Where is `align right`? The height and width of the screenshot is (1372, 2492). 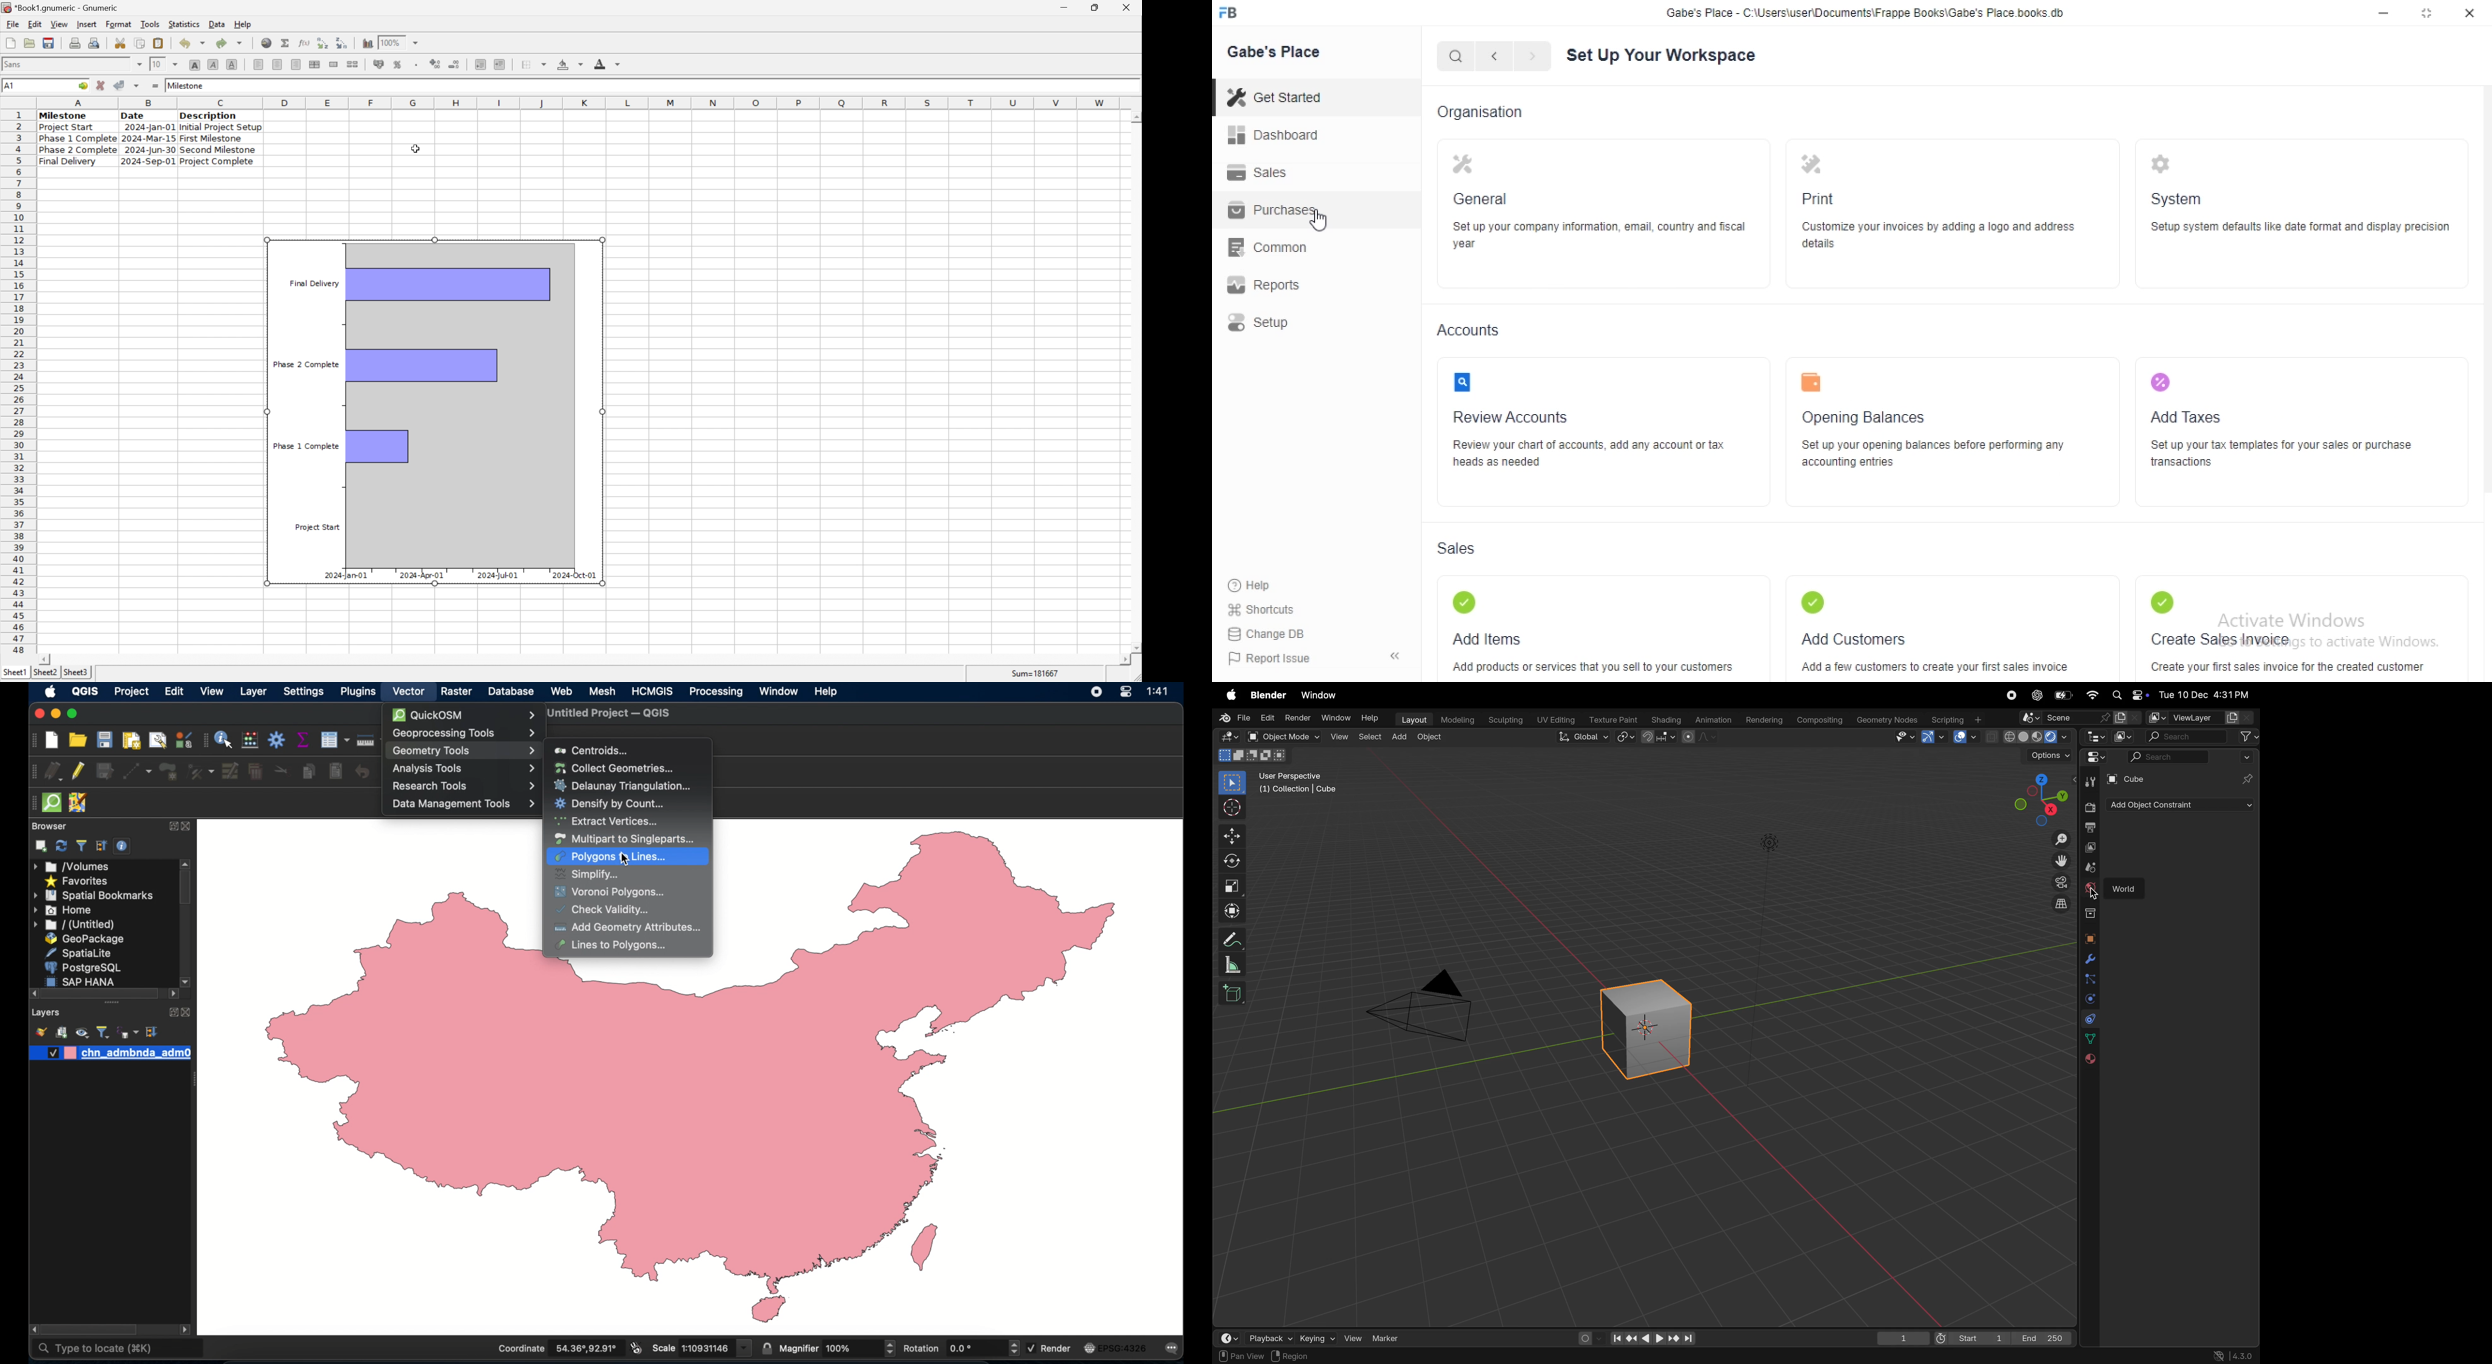
align right is located at coordinates (295, 65).